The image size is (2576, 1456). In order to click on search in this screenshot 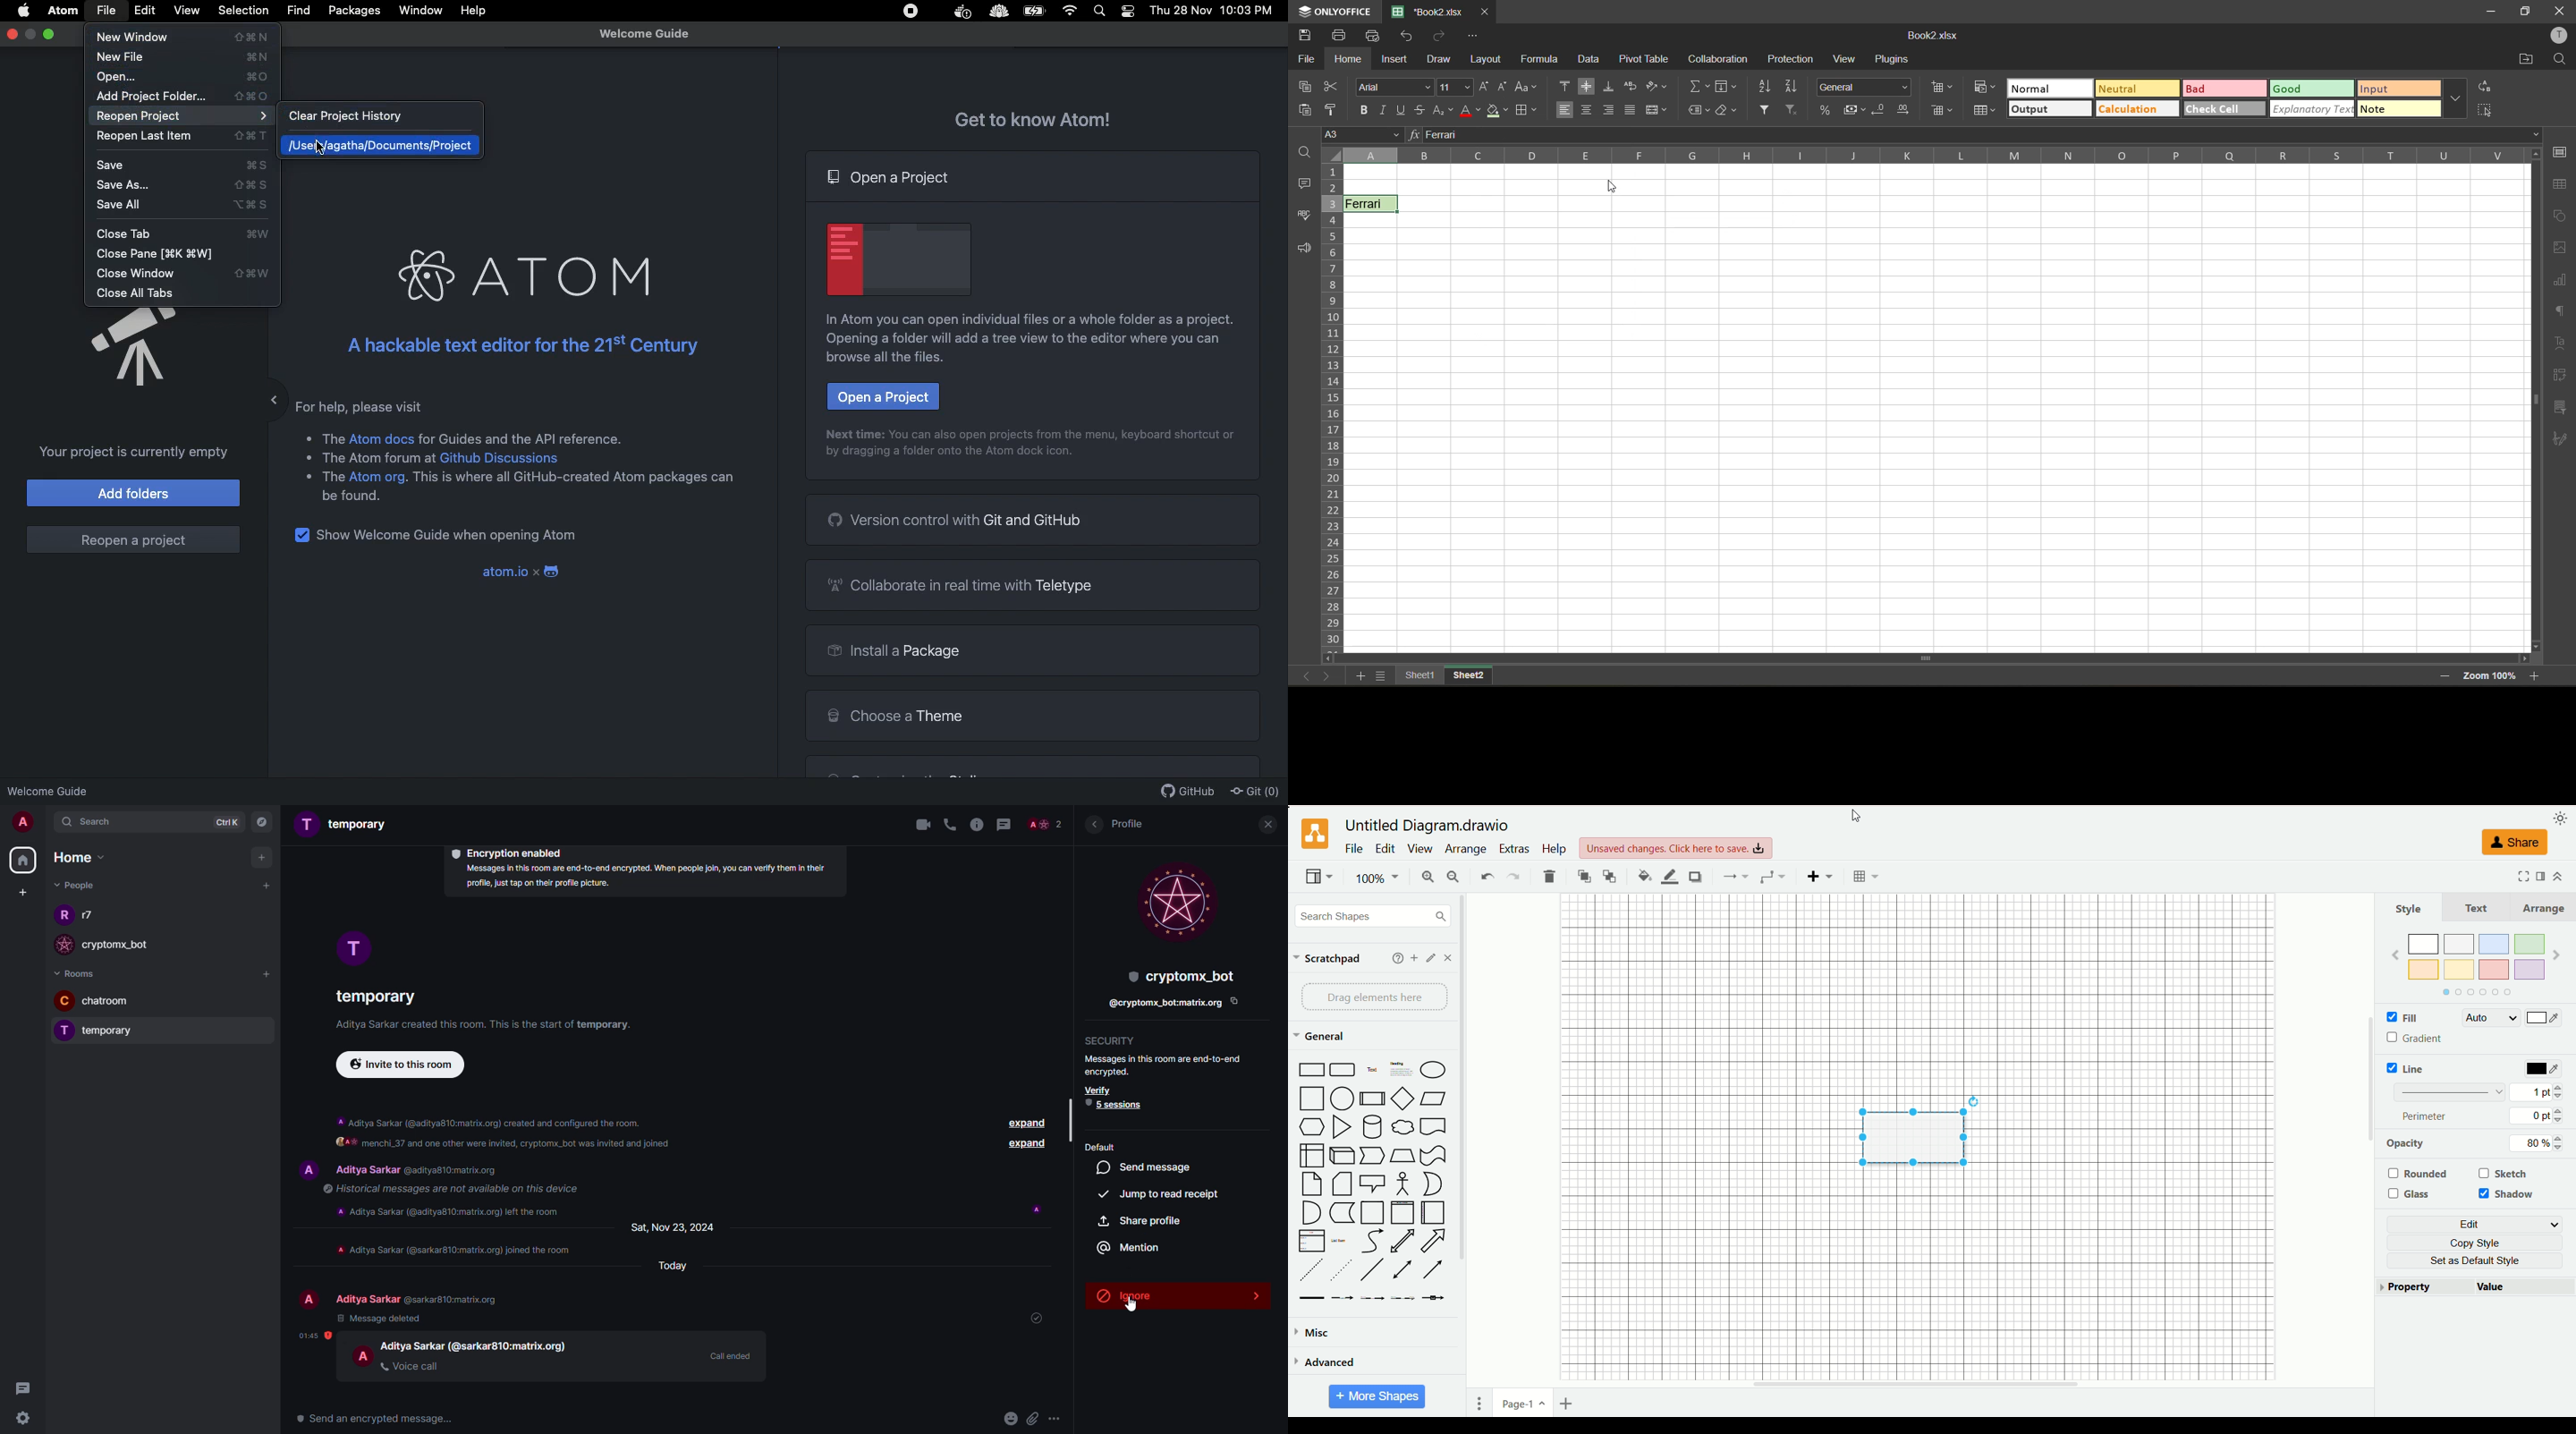, I will do `click(1373, 917)`.